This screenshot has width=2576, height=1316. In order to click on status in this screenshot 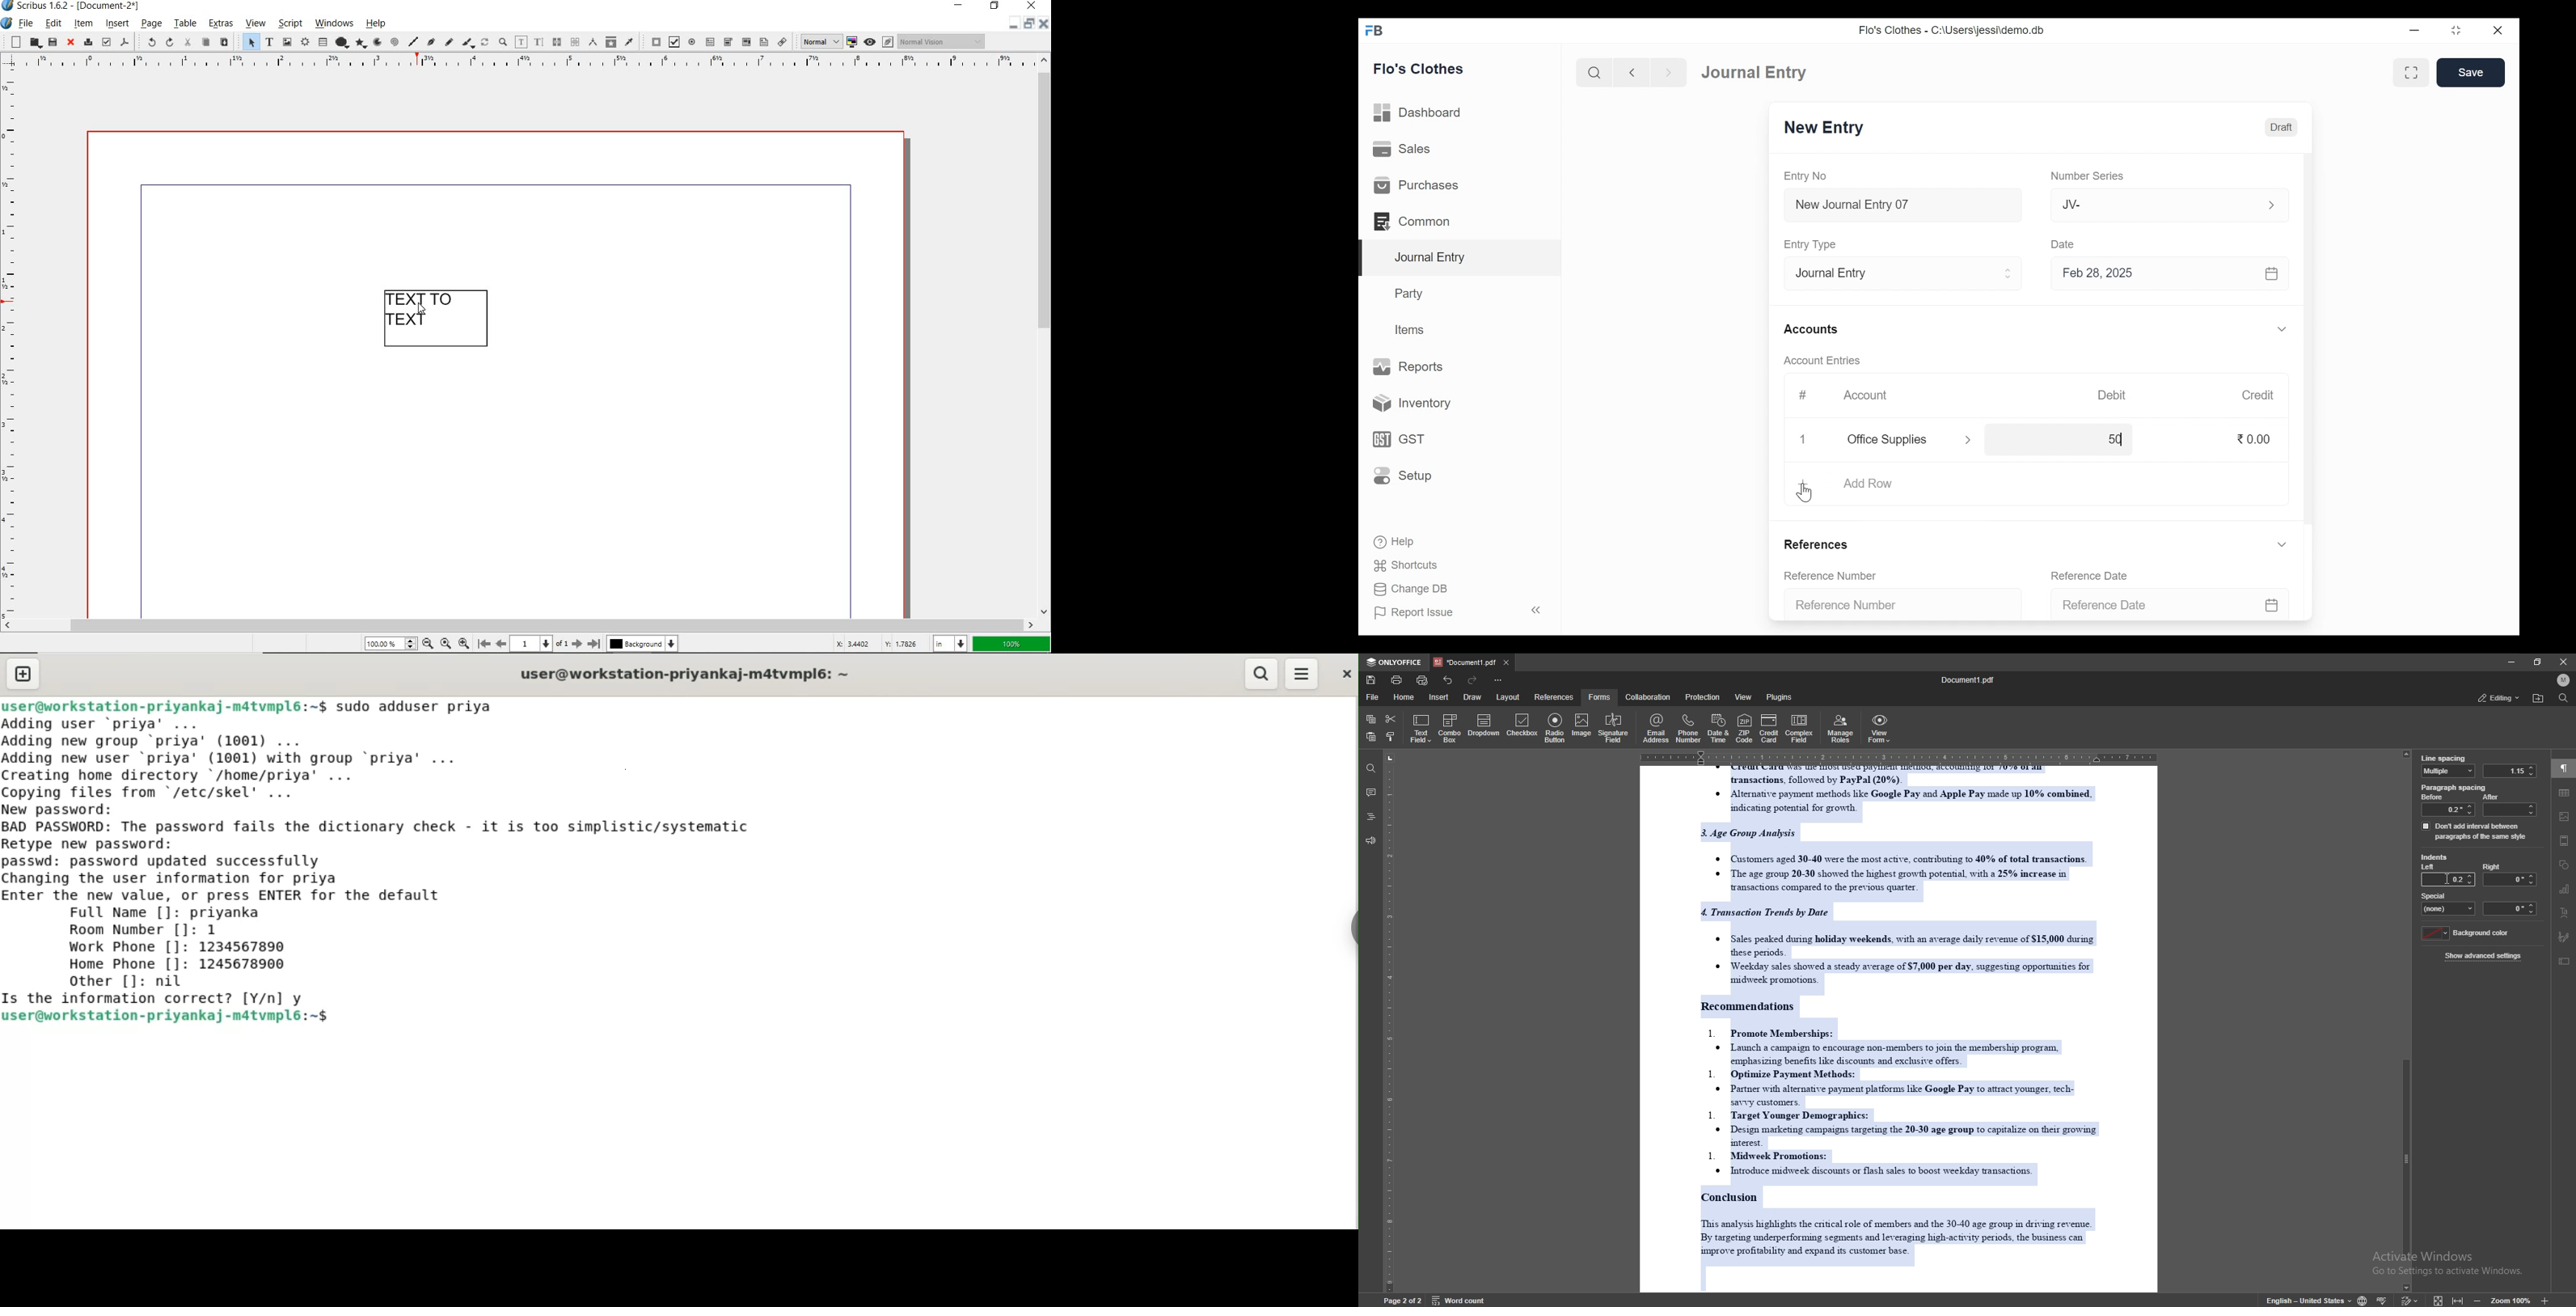, I will do `click(2498, 697)`.